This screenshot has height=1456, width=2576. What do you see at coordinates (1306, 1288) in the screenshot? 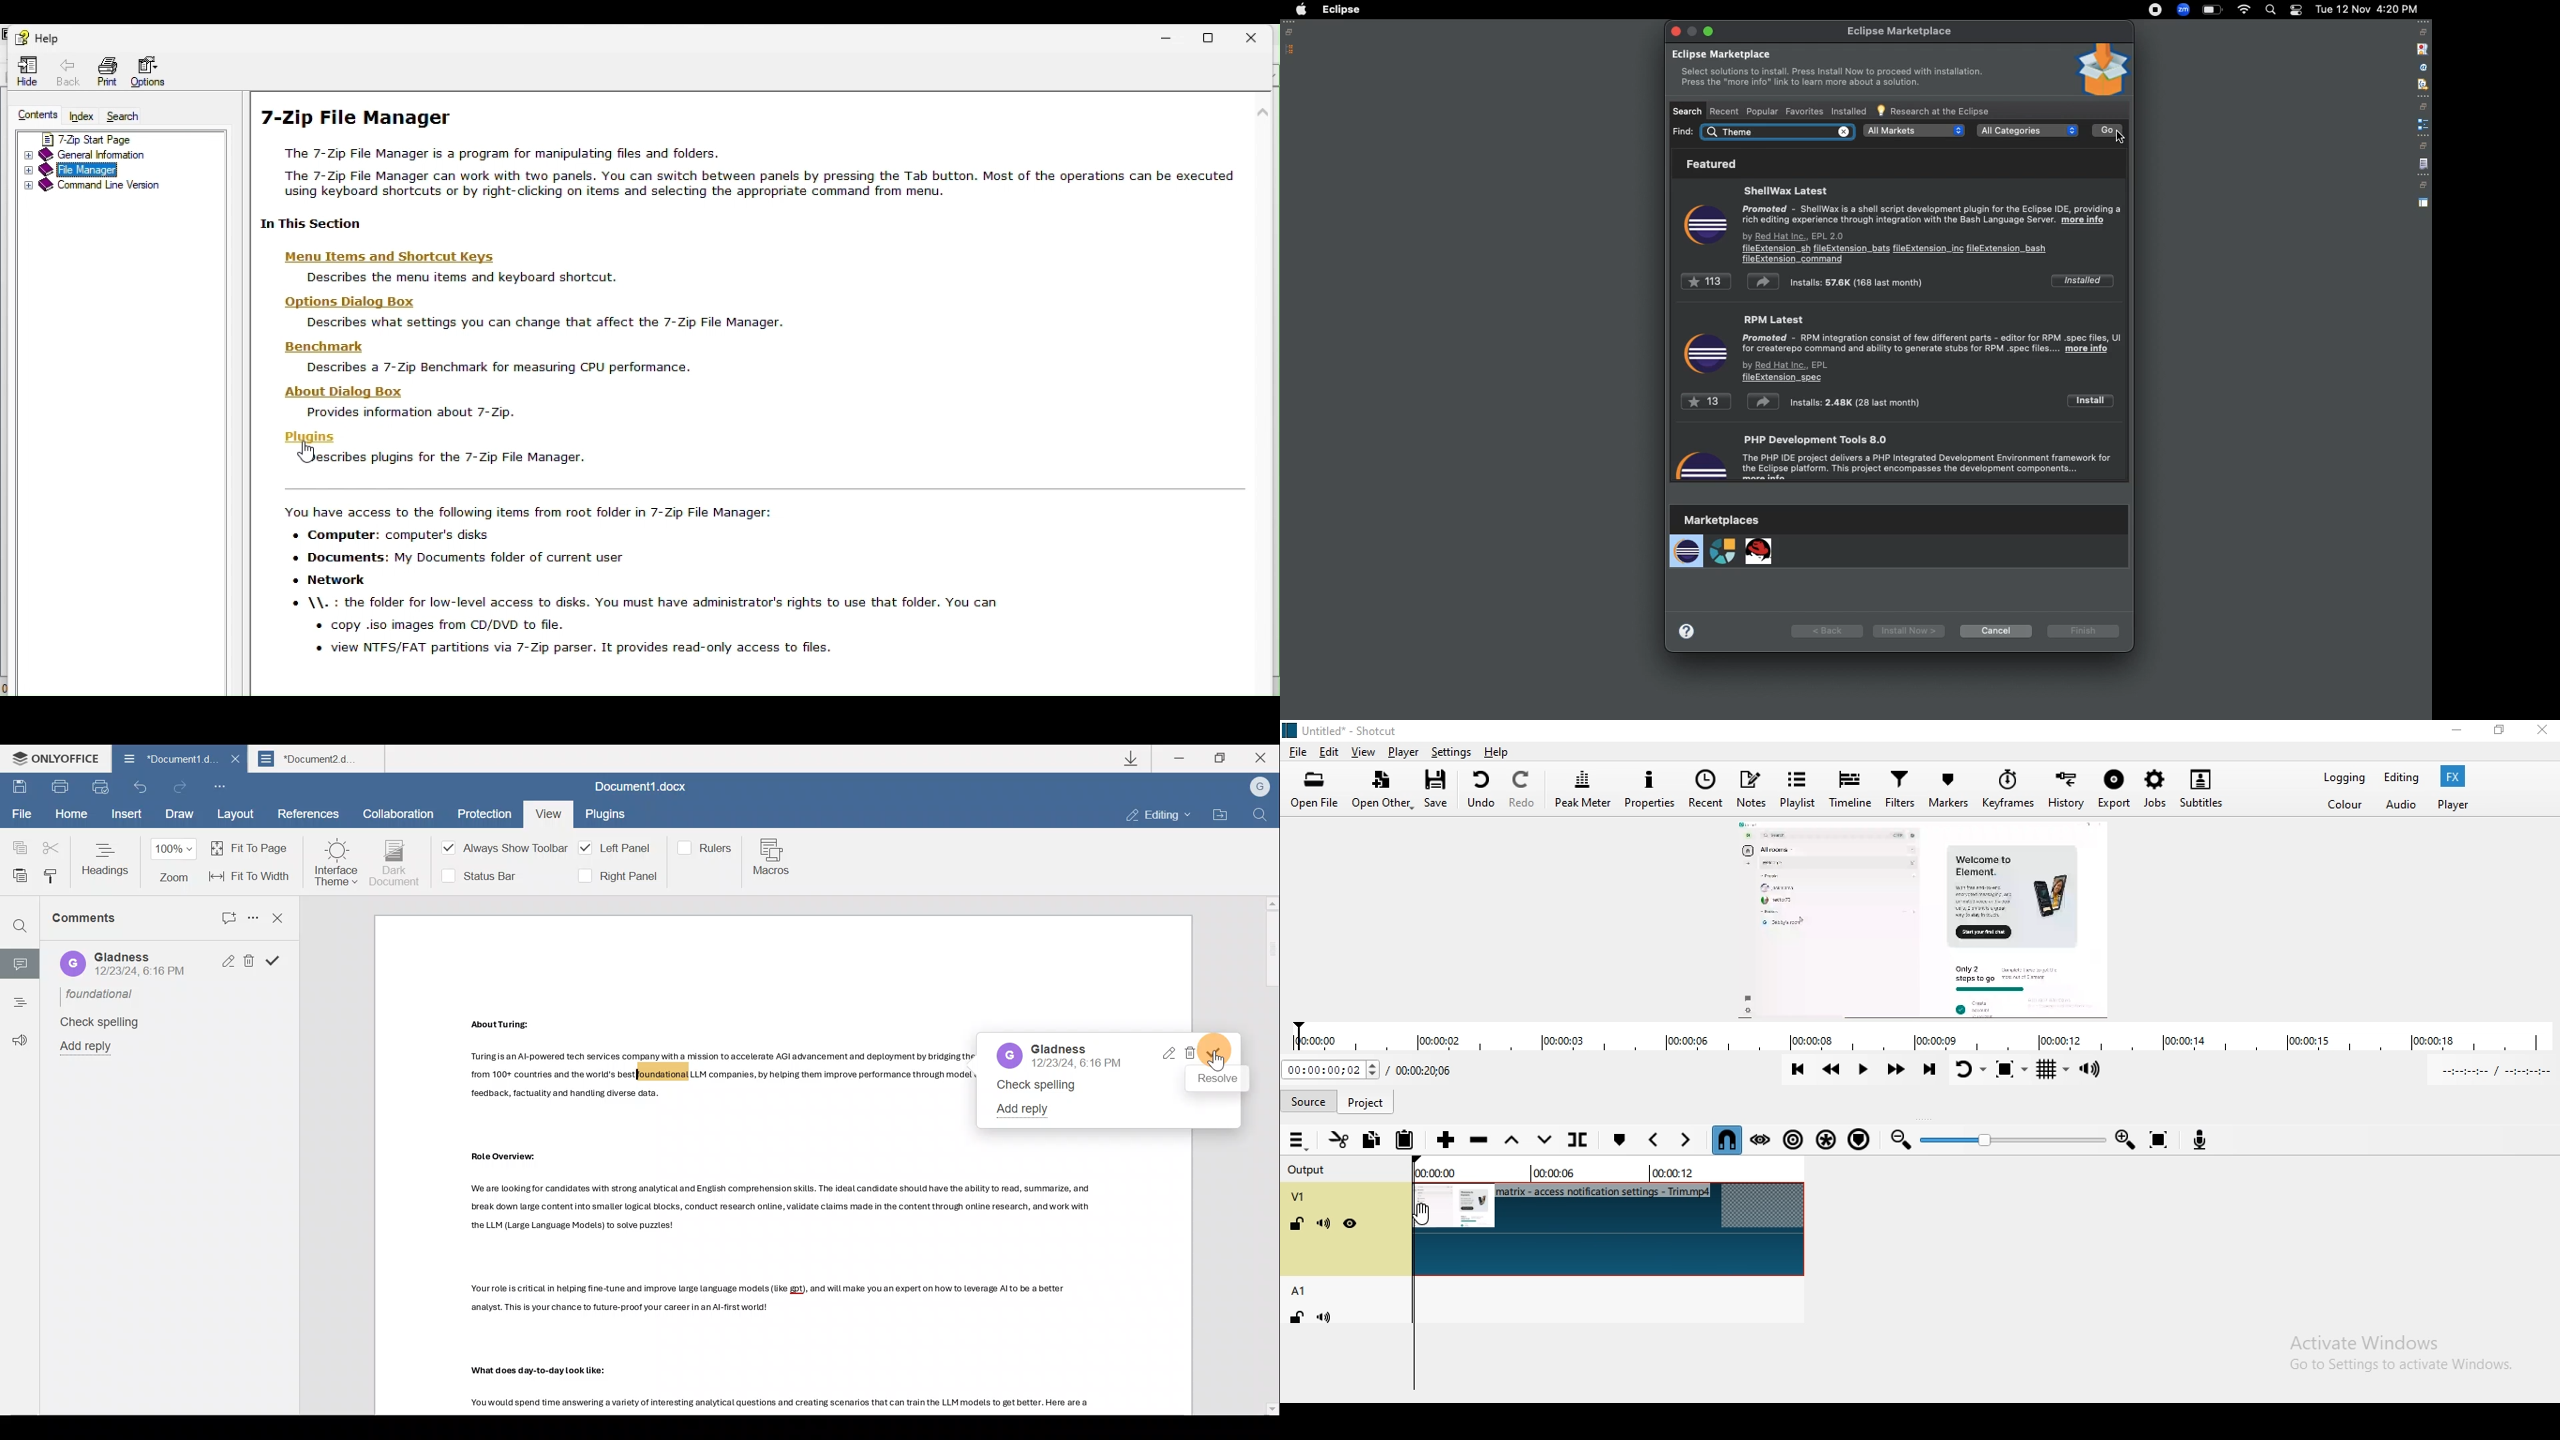
I see `A1` at bounding box center [1306, 1288].